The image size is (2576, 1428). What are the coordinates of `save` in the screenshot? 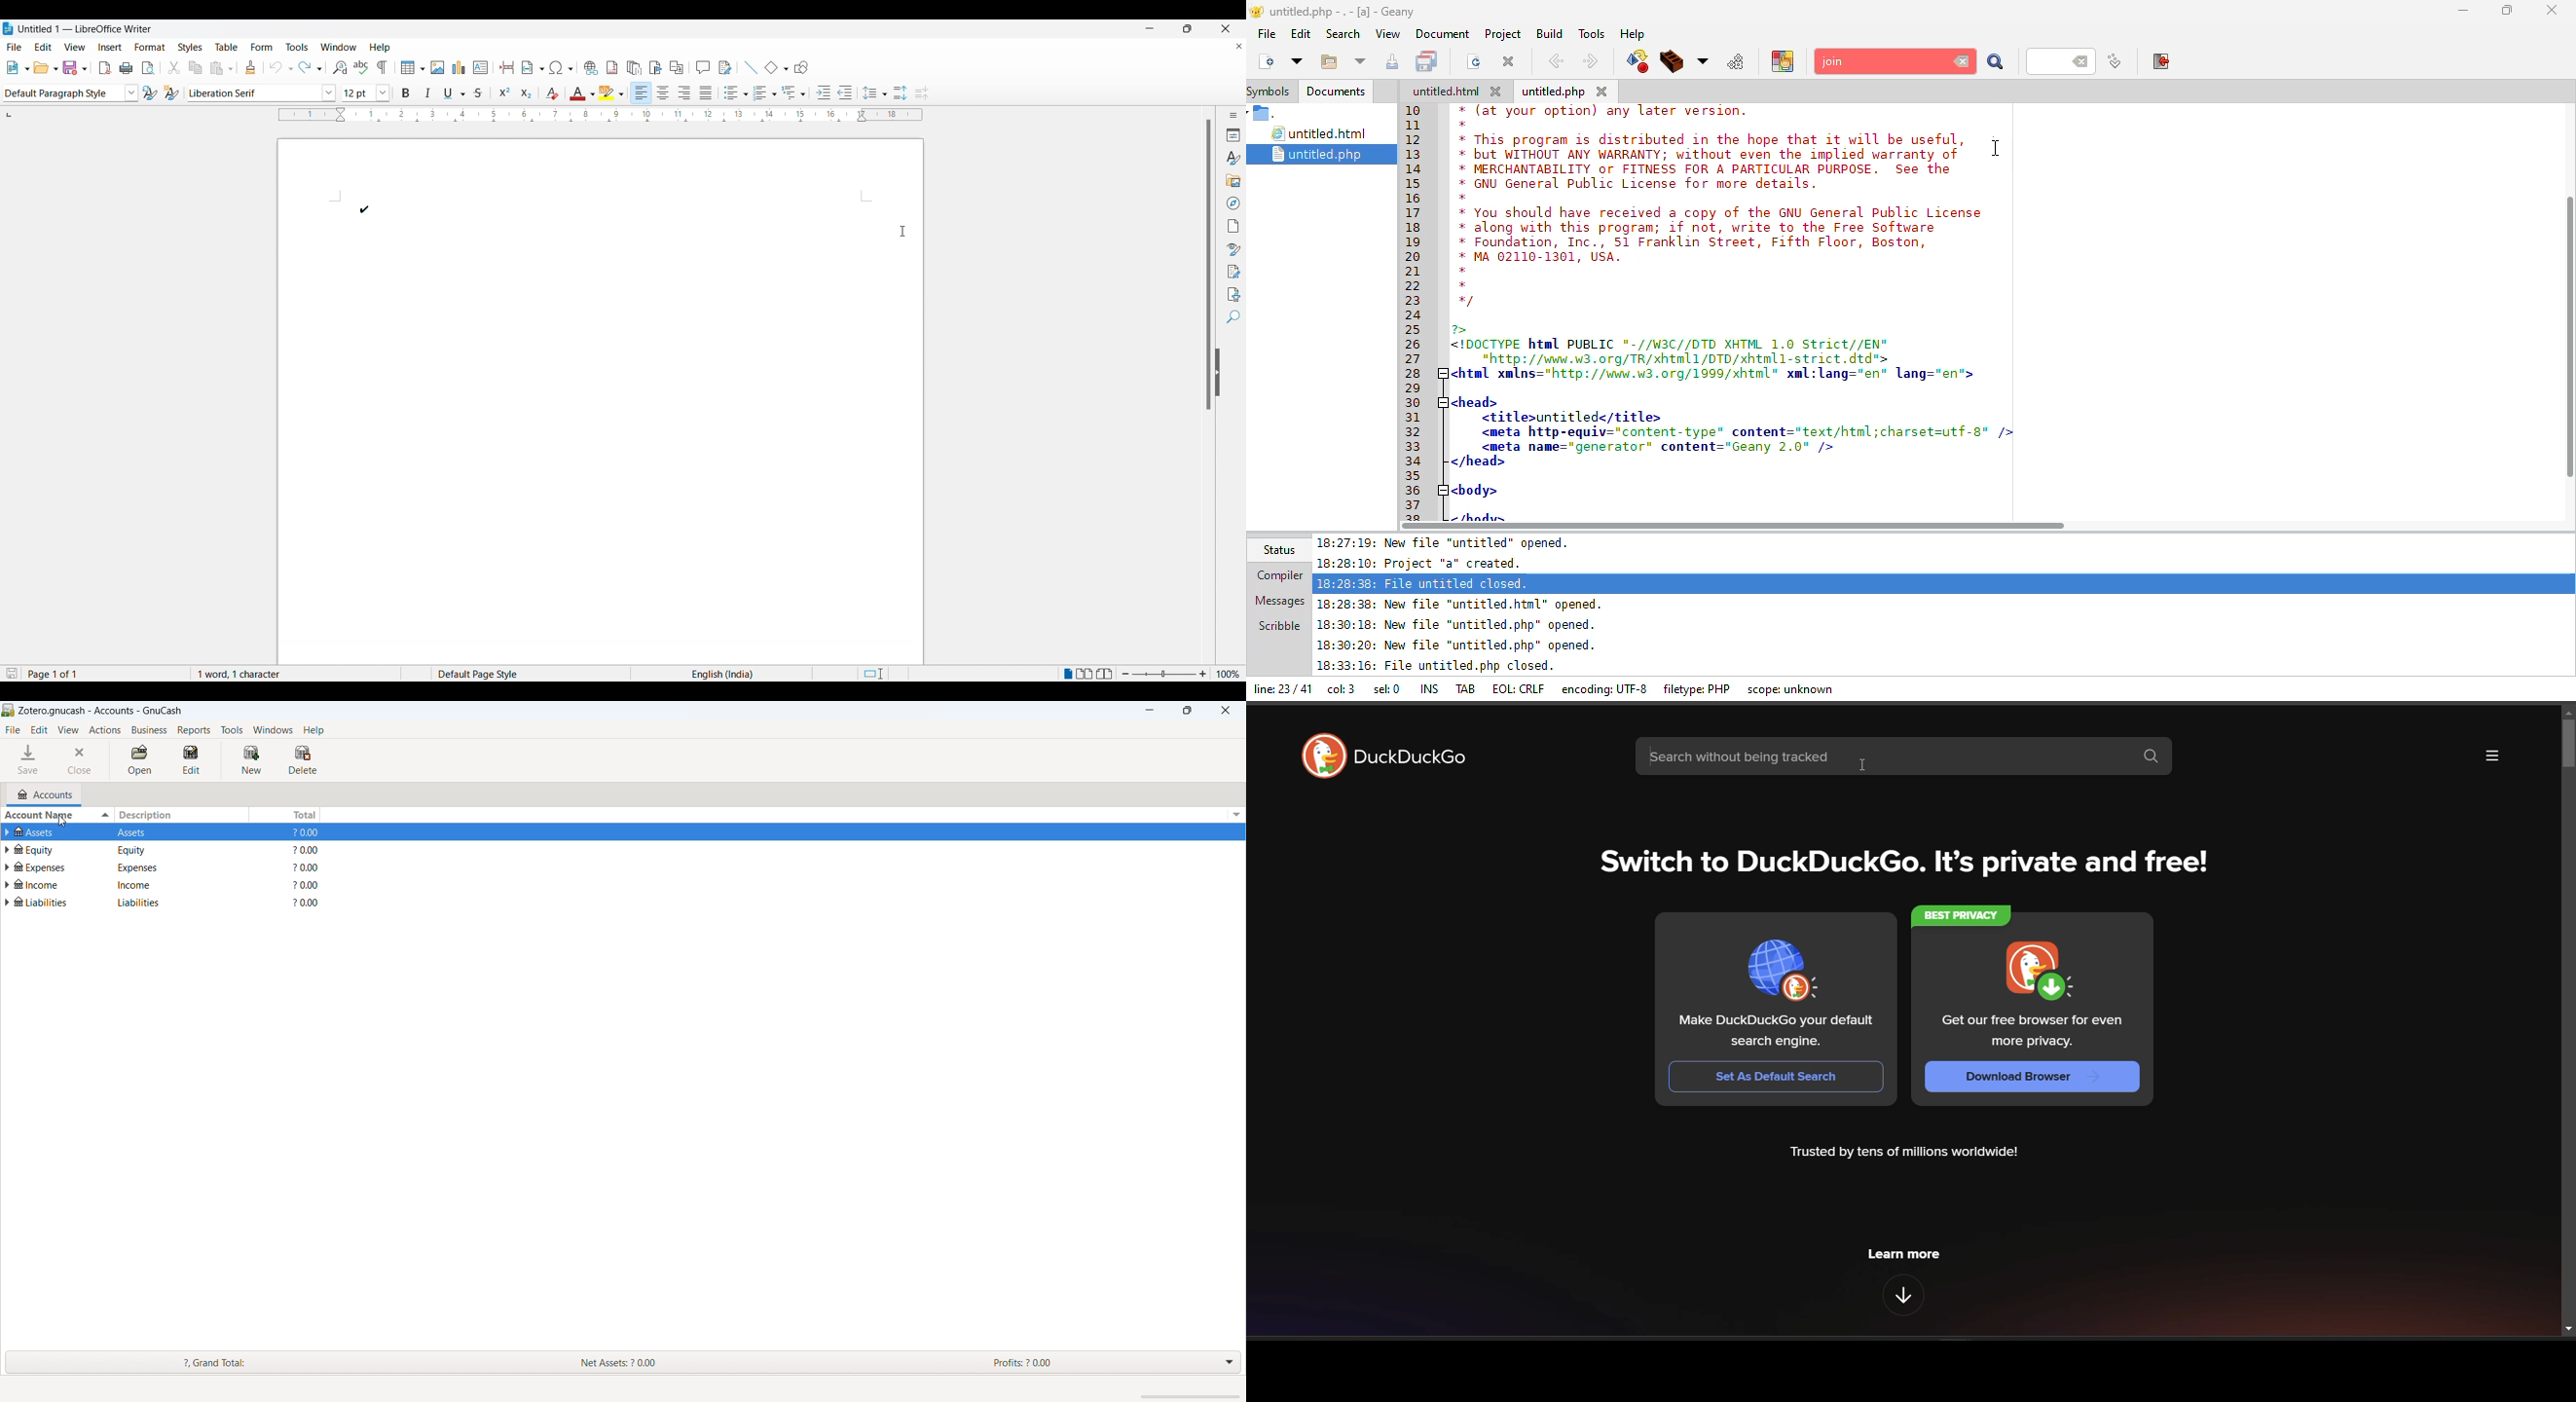 It's located at (30, 760).